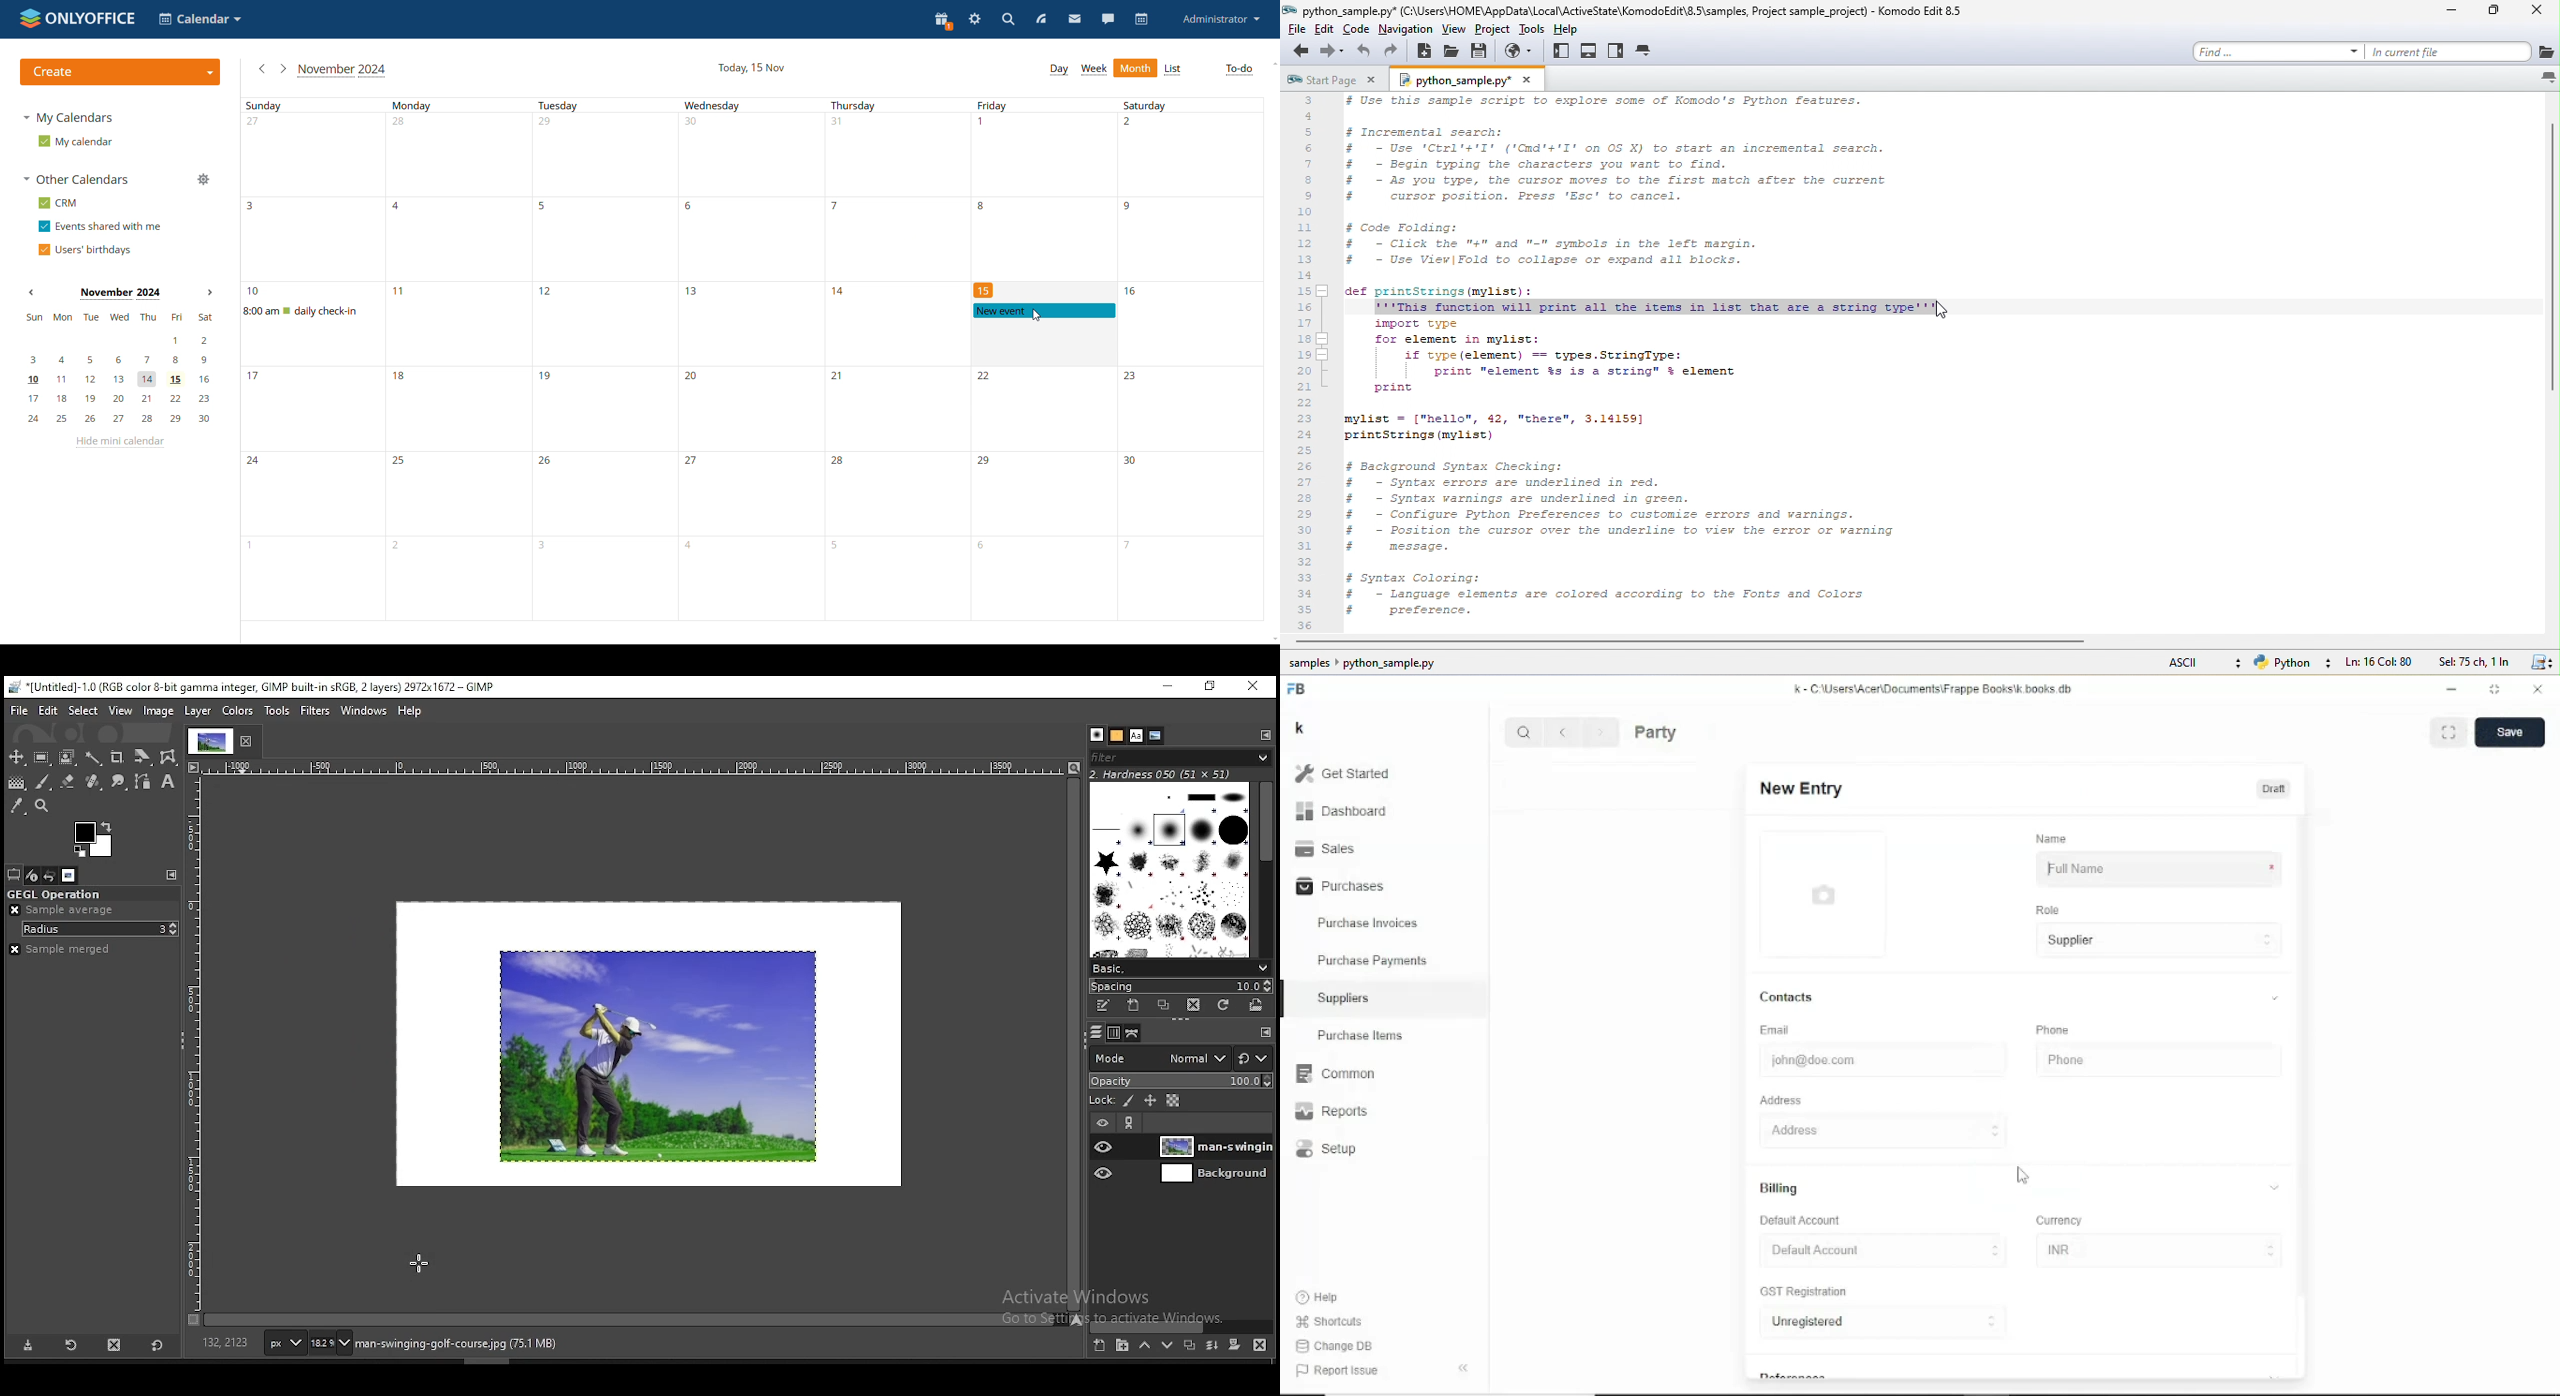 The height and width of the screenshot is (1400, 2576). What do you see at coordinates (1335, 1074) in the screenshot?
I see `Common` at bounding box center [1335, 1074].